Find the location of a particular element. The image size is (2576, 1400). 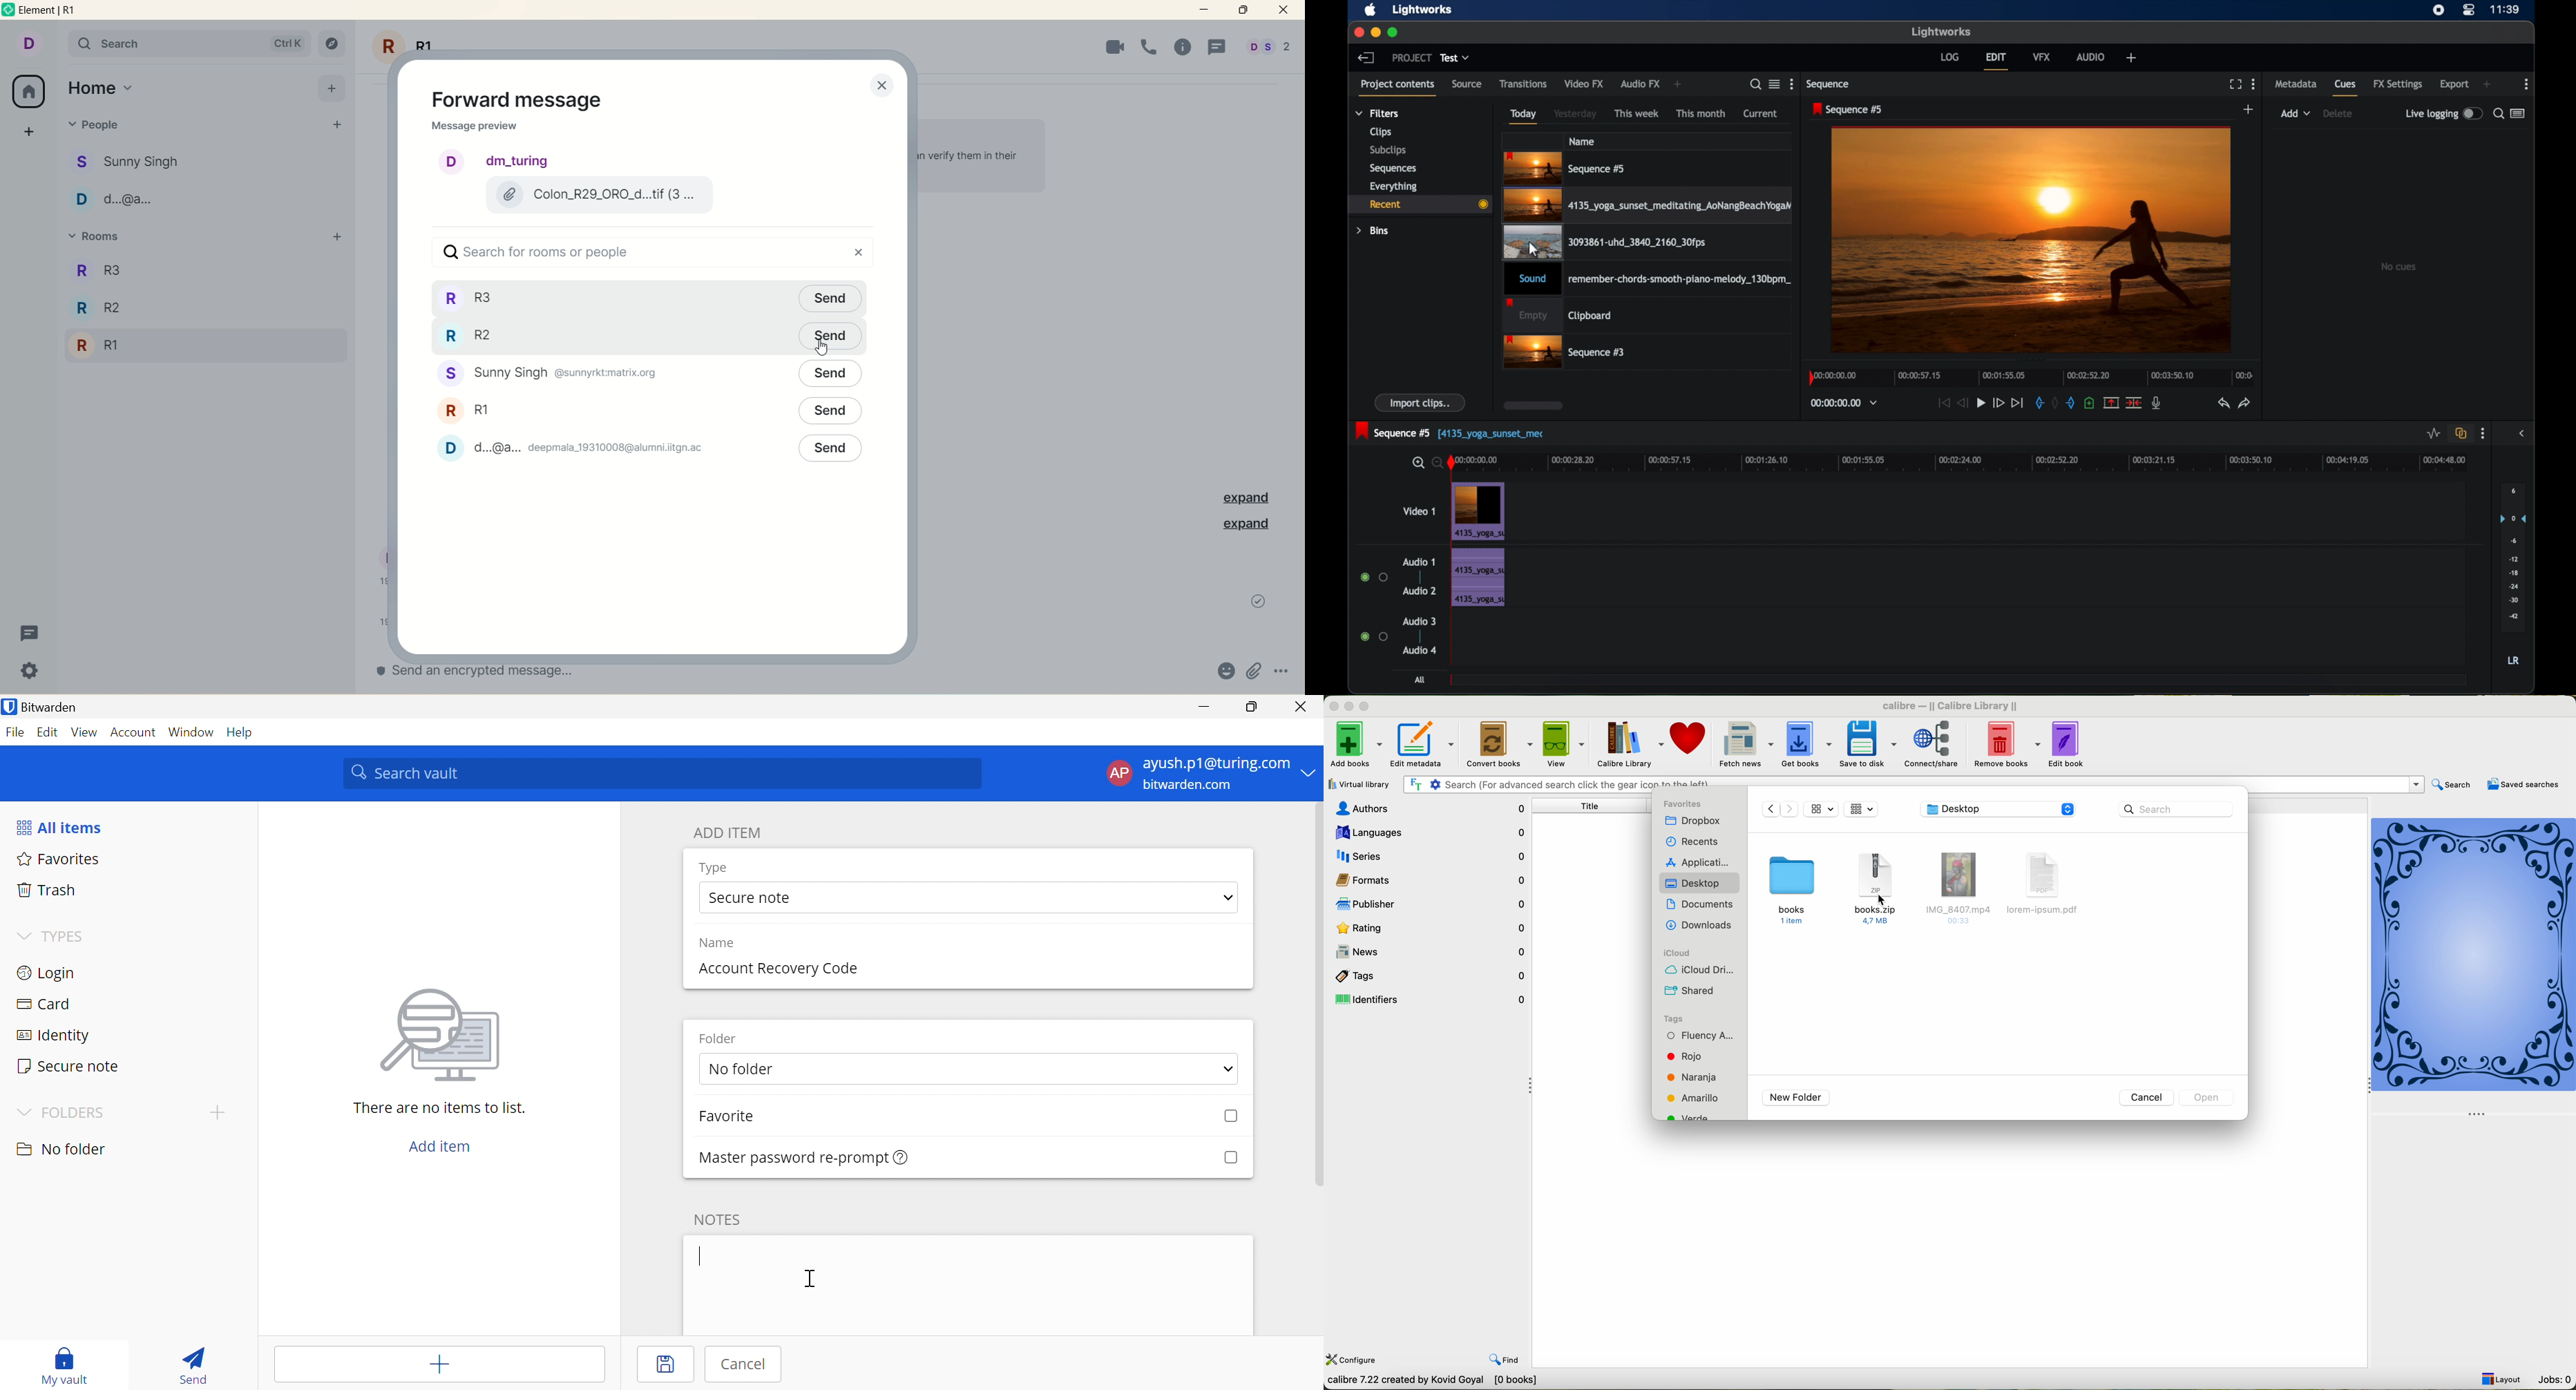

Vertical scrollbar is located at coordinates (1316, 999).